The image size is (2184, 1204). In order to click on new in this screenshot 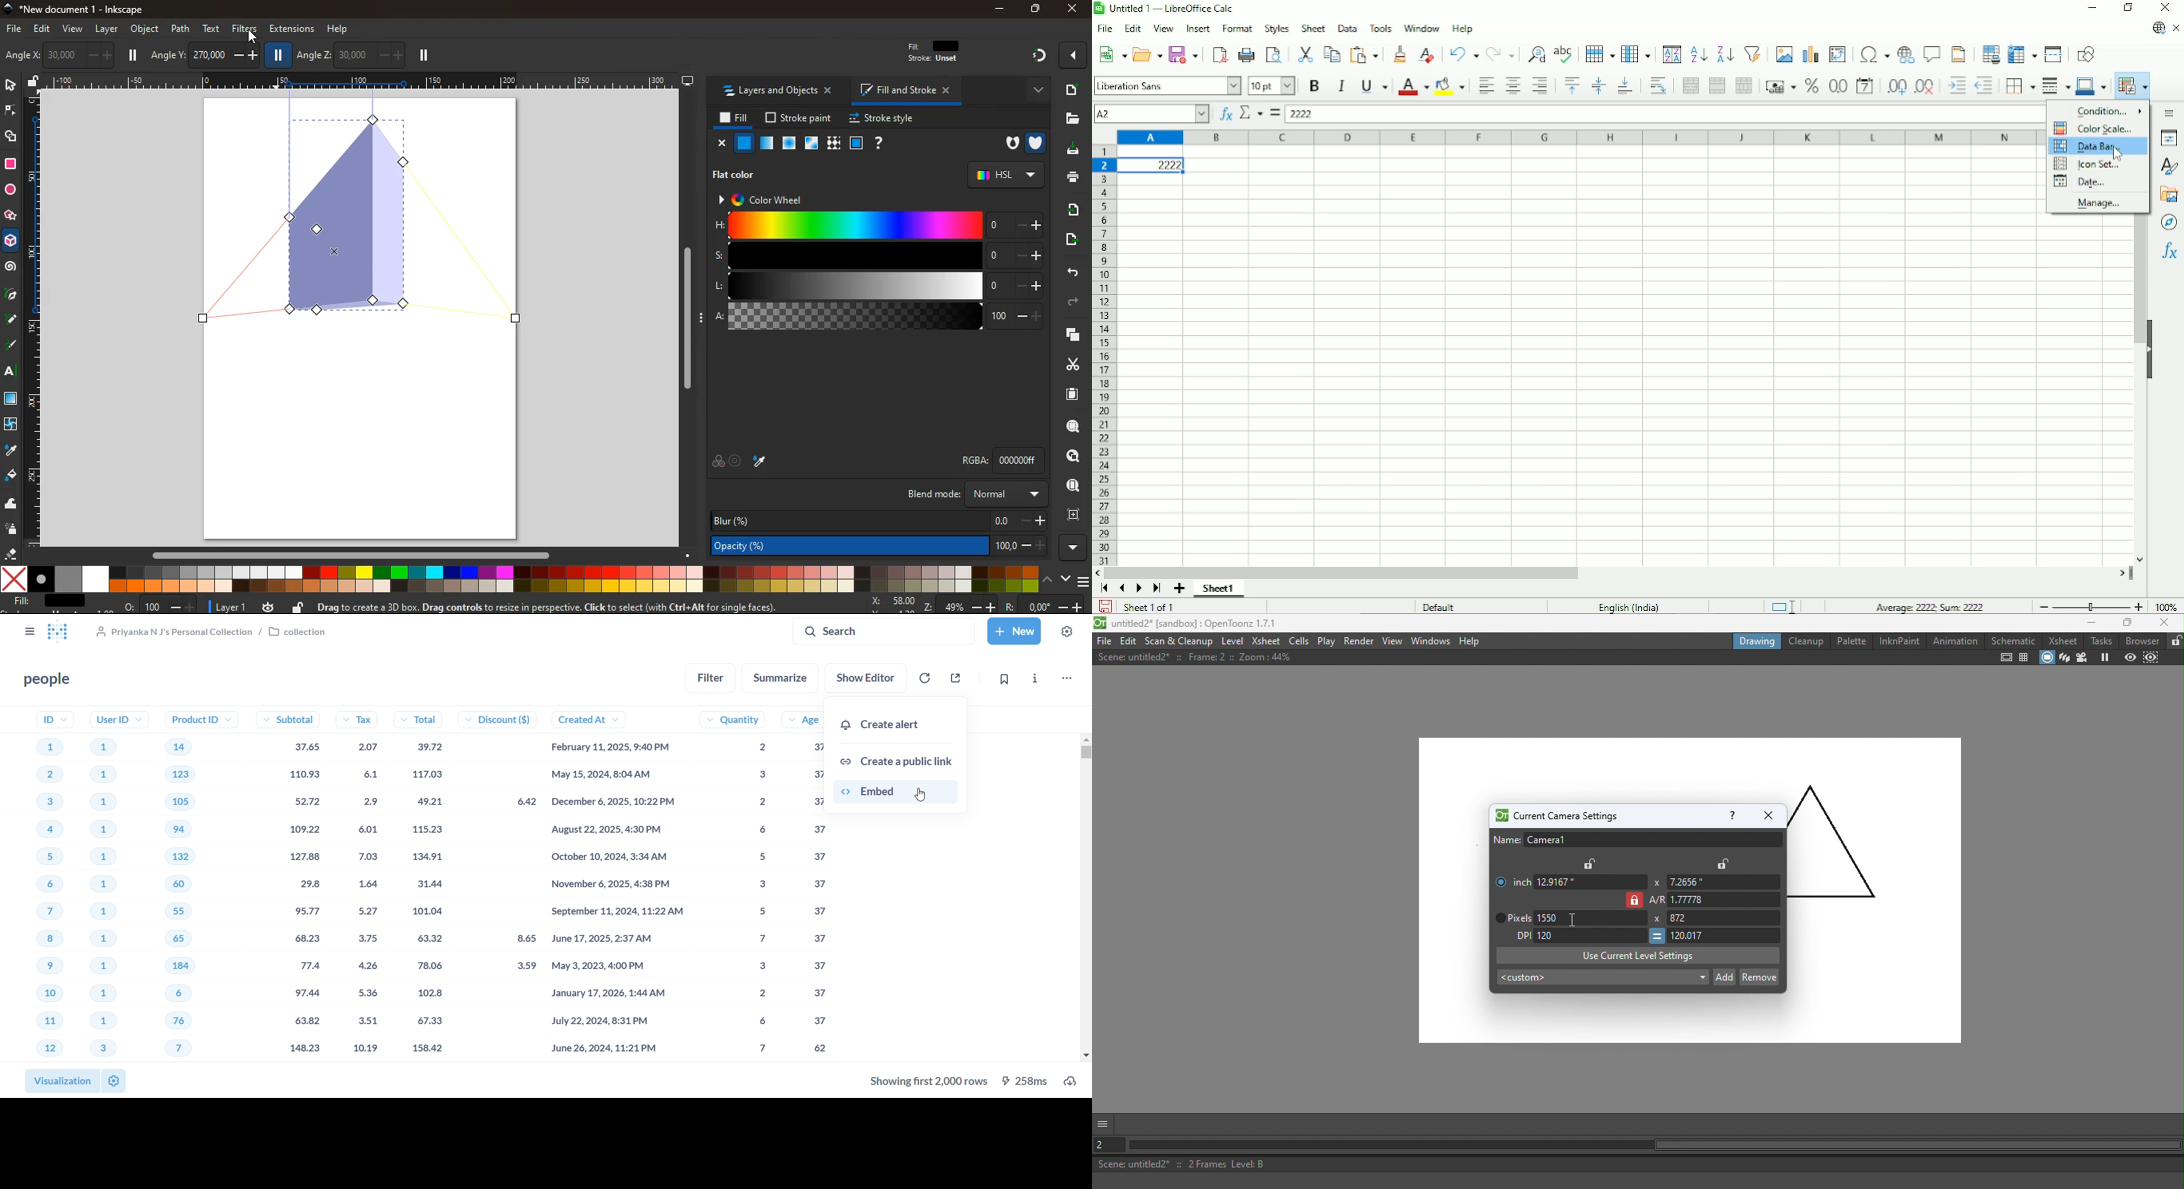, I will do `click(1017, 631)`.